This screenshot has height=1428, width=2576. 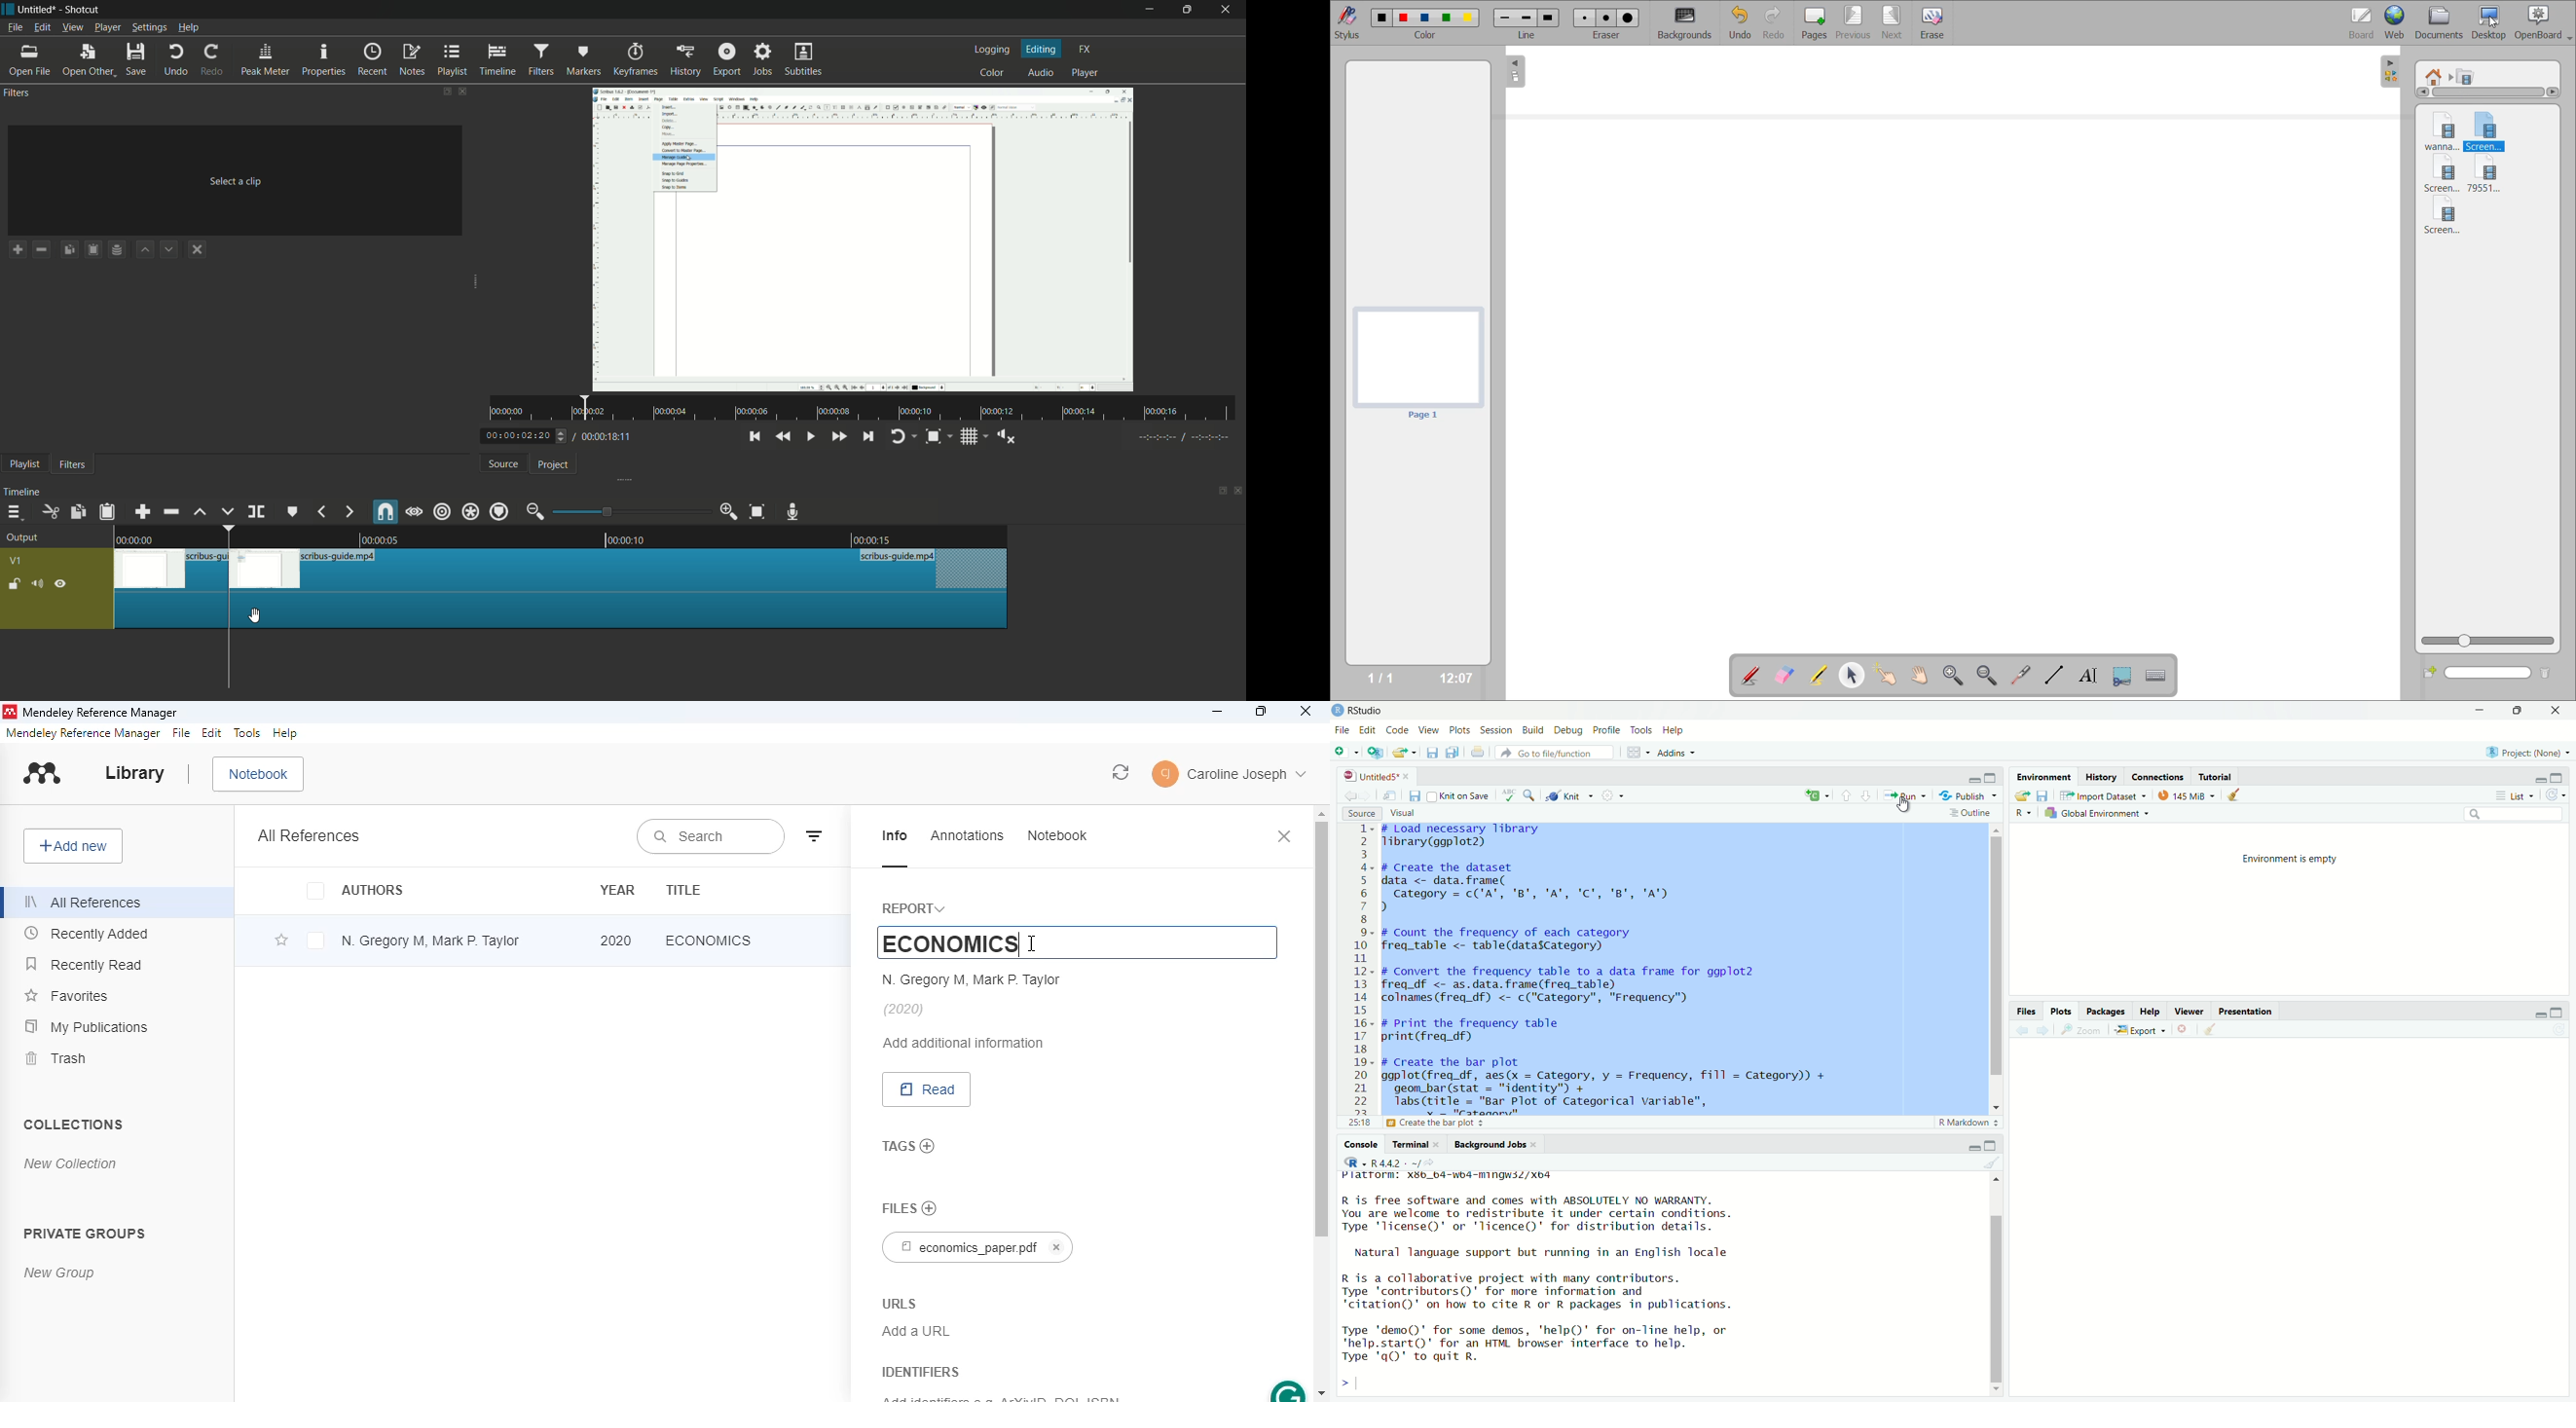 I want to click on knit, so click(x=1569, y=796).